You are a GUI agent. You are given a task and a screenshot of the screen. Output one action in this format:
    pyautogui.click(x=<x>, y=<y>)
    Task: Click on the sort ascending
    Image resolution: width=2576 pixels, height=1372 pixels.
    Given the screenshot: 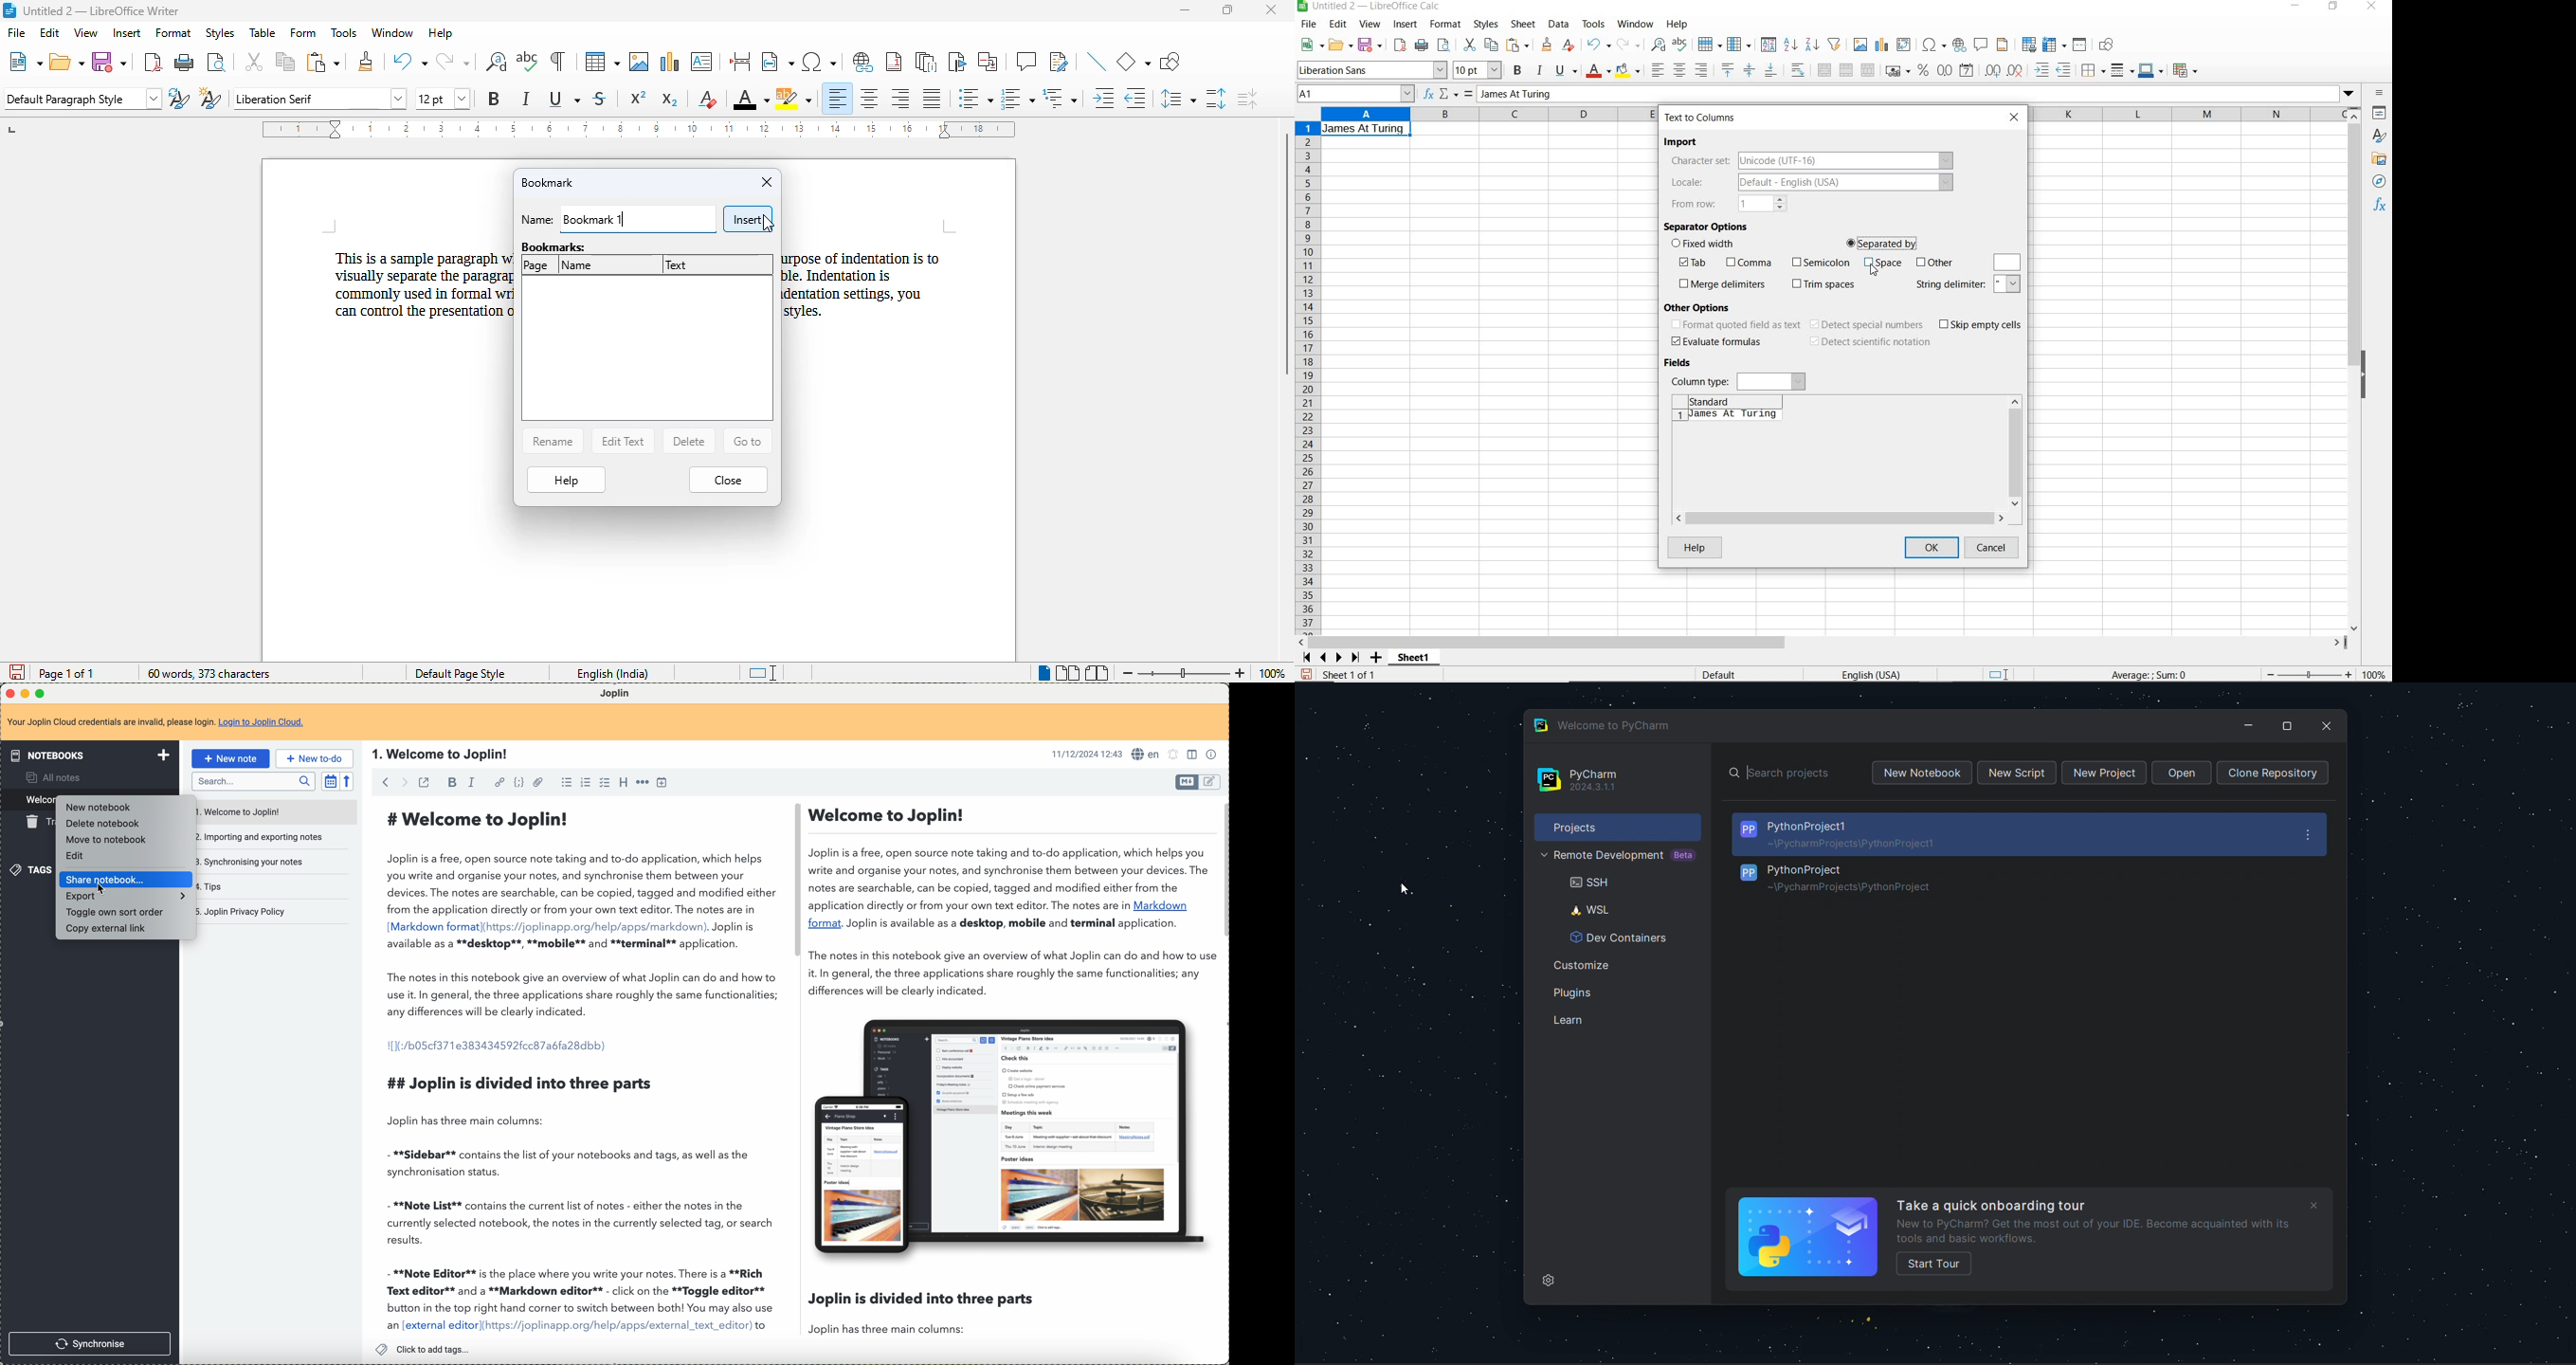 What is the action you would take?
    pyautogui.click(x=1790, y=45)
    